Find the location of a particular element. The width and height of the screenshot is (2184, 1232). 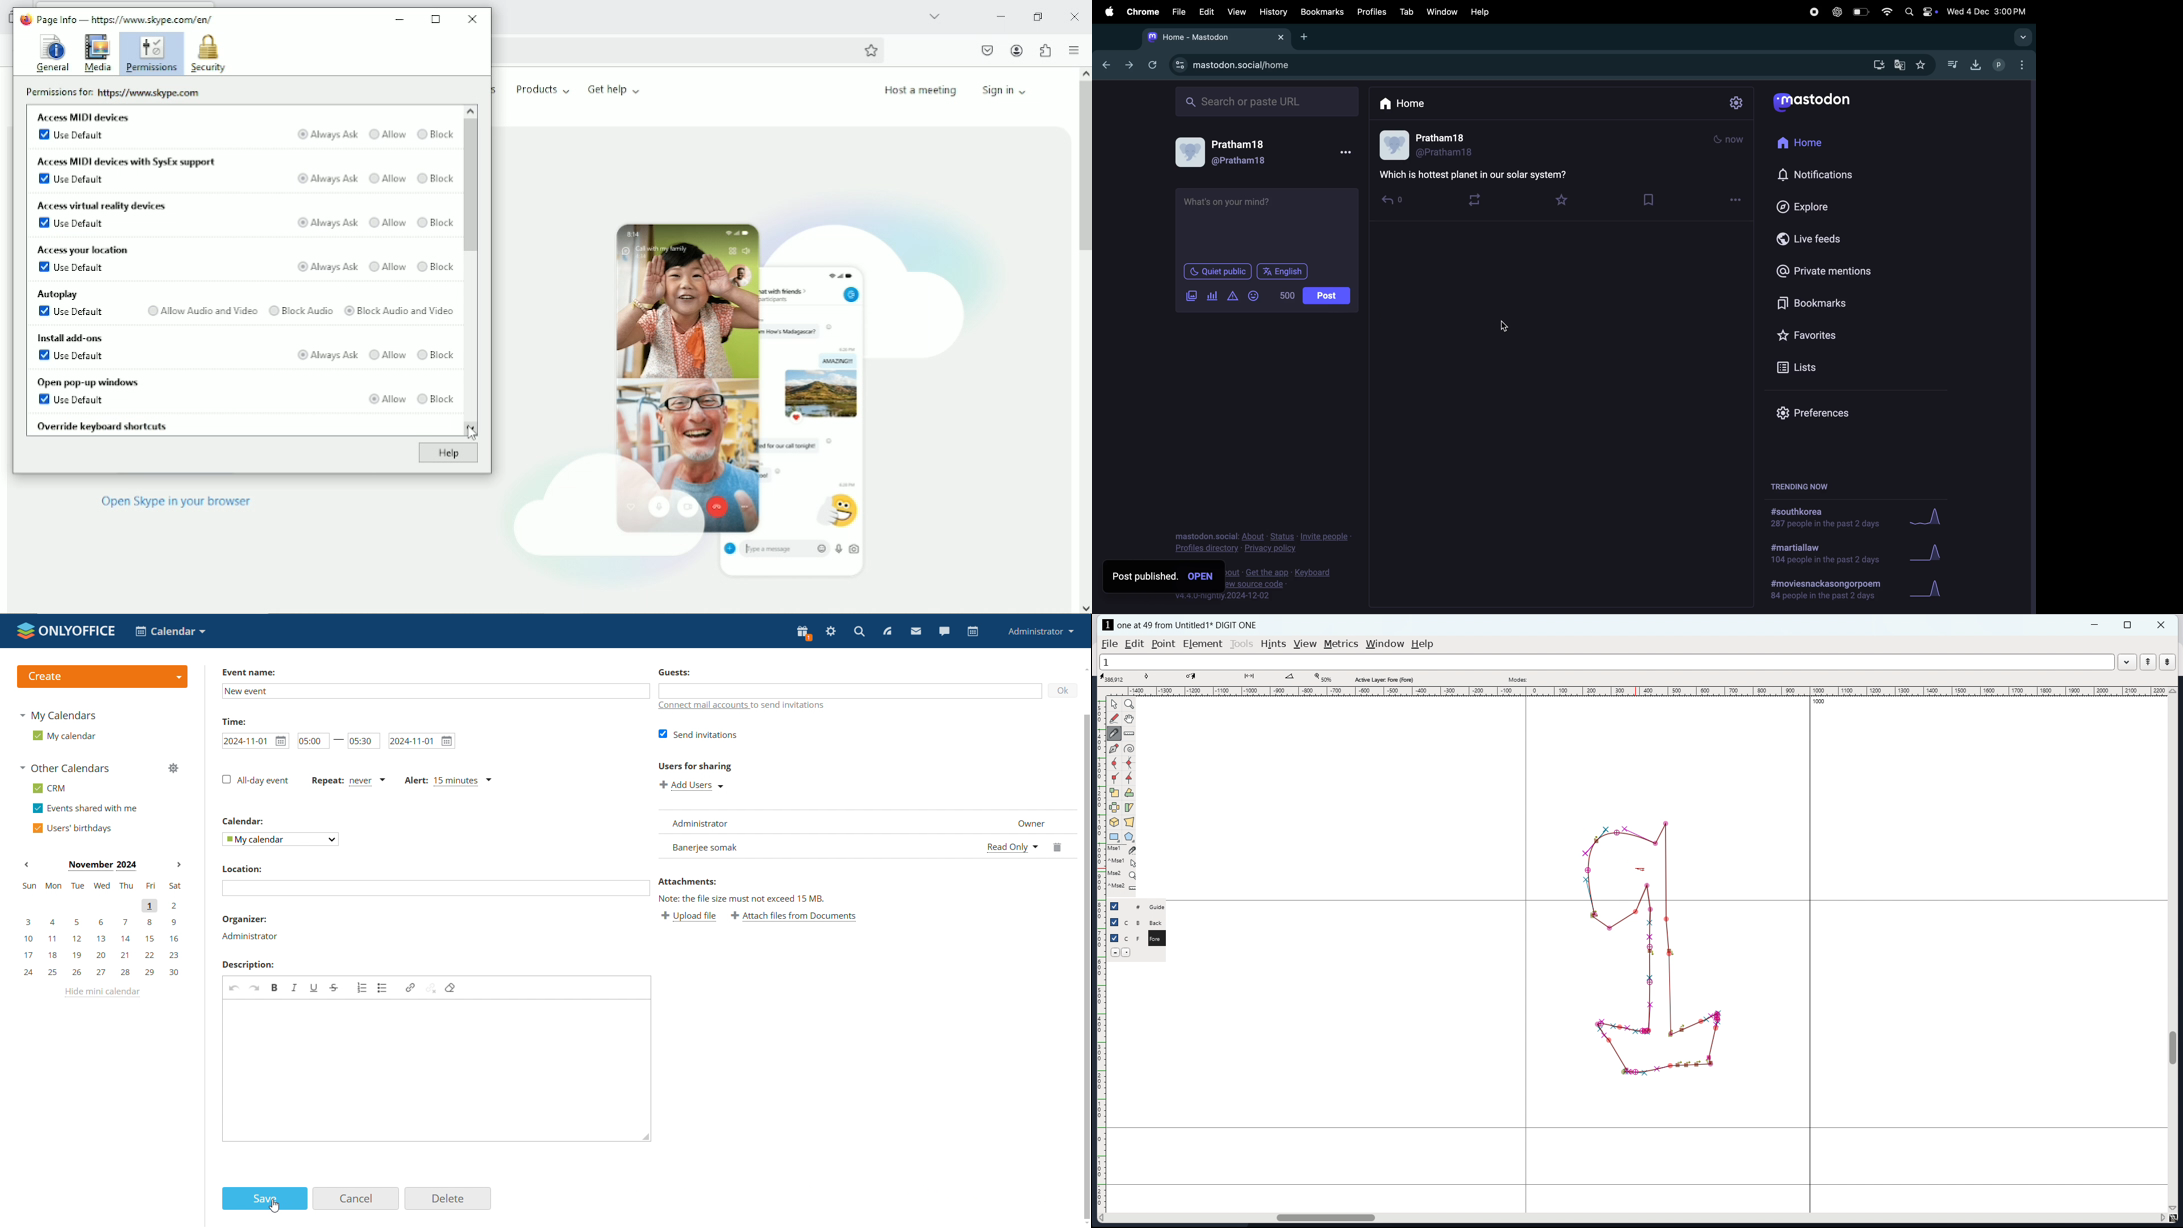

window is located at coordinates (1441, 11).